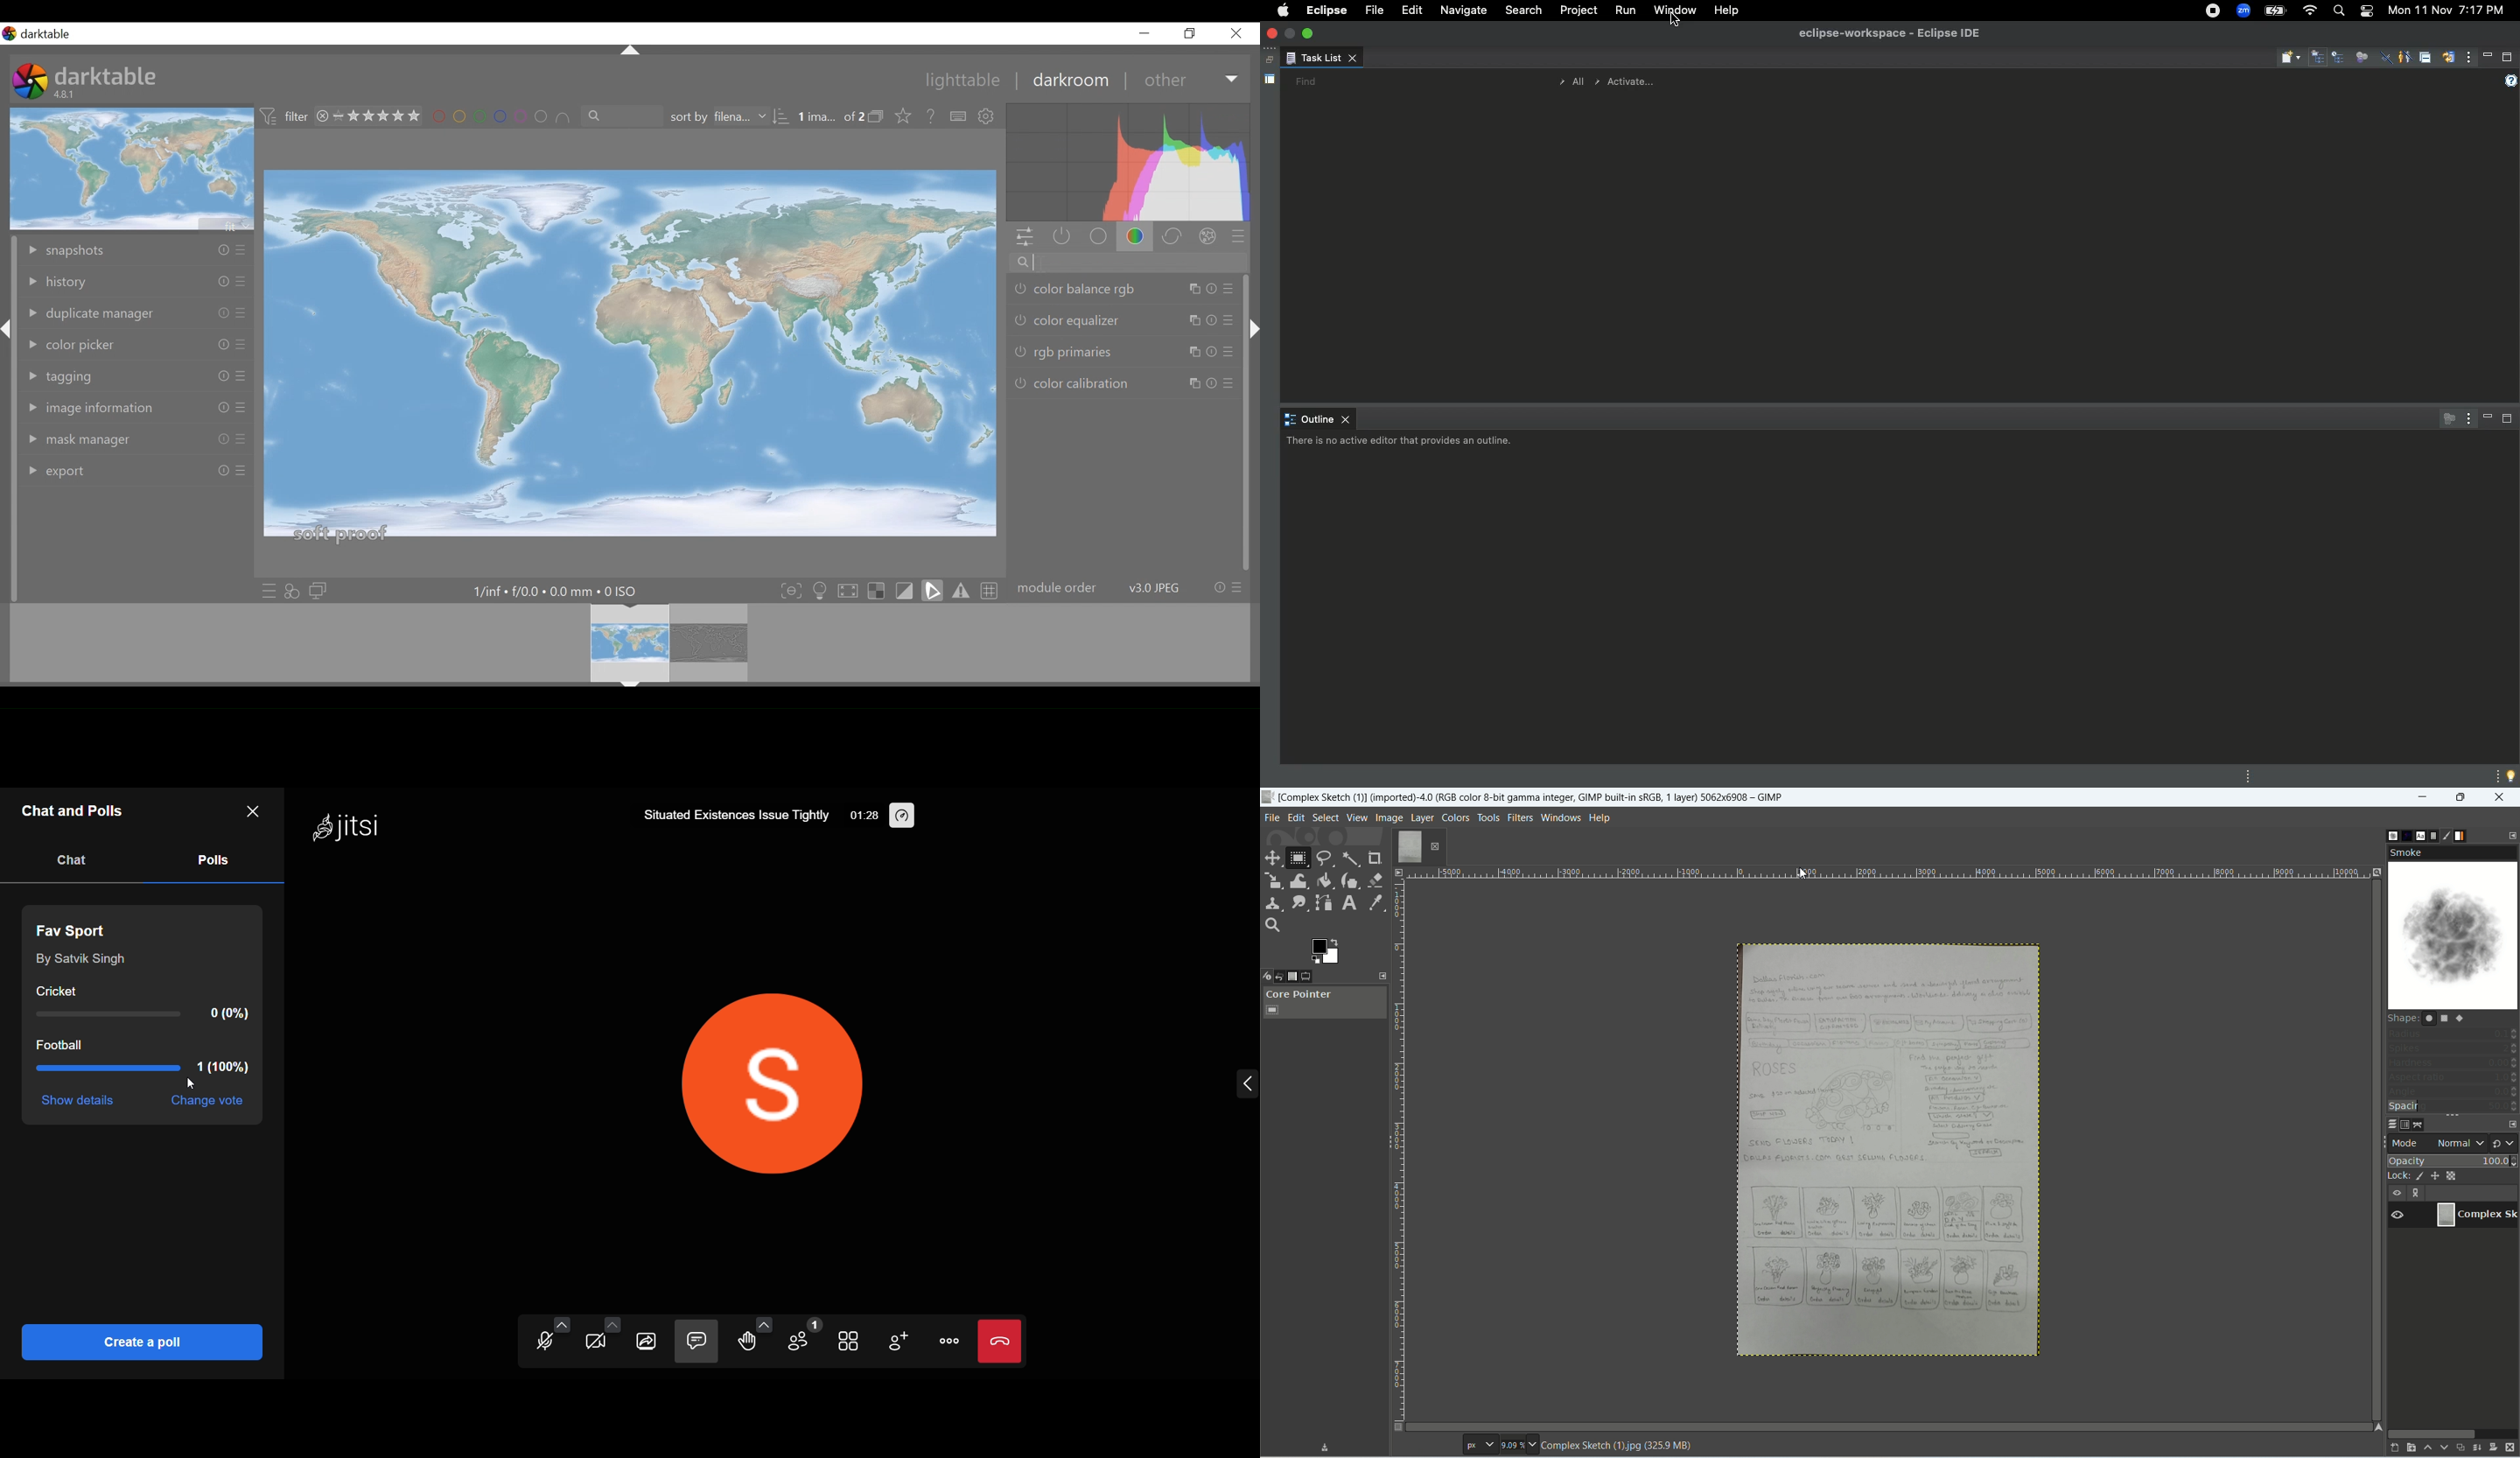 This screenshot has height=1484, width=2520. Describe the element at coordinates (1888, 1151) in the screenshot. I see `image` at that location.